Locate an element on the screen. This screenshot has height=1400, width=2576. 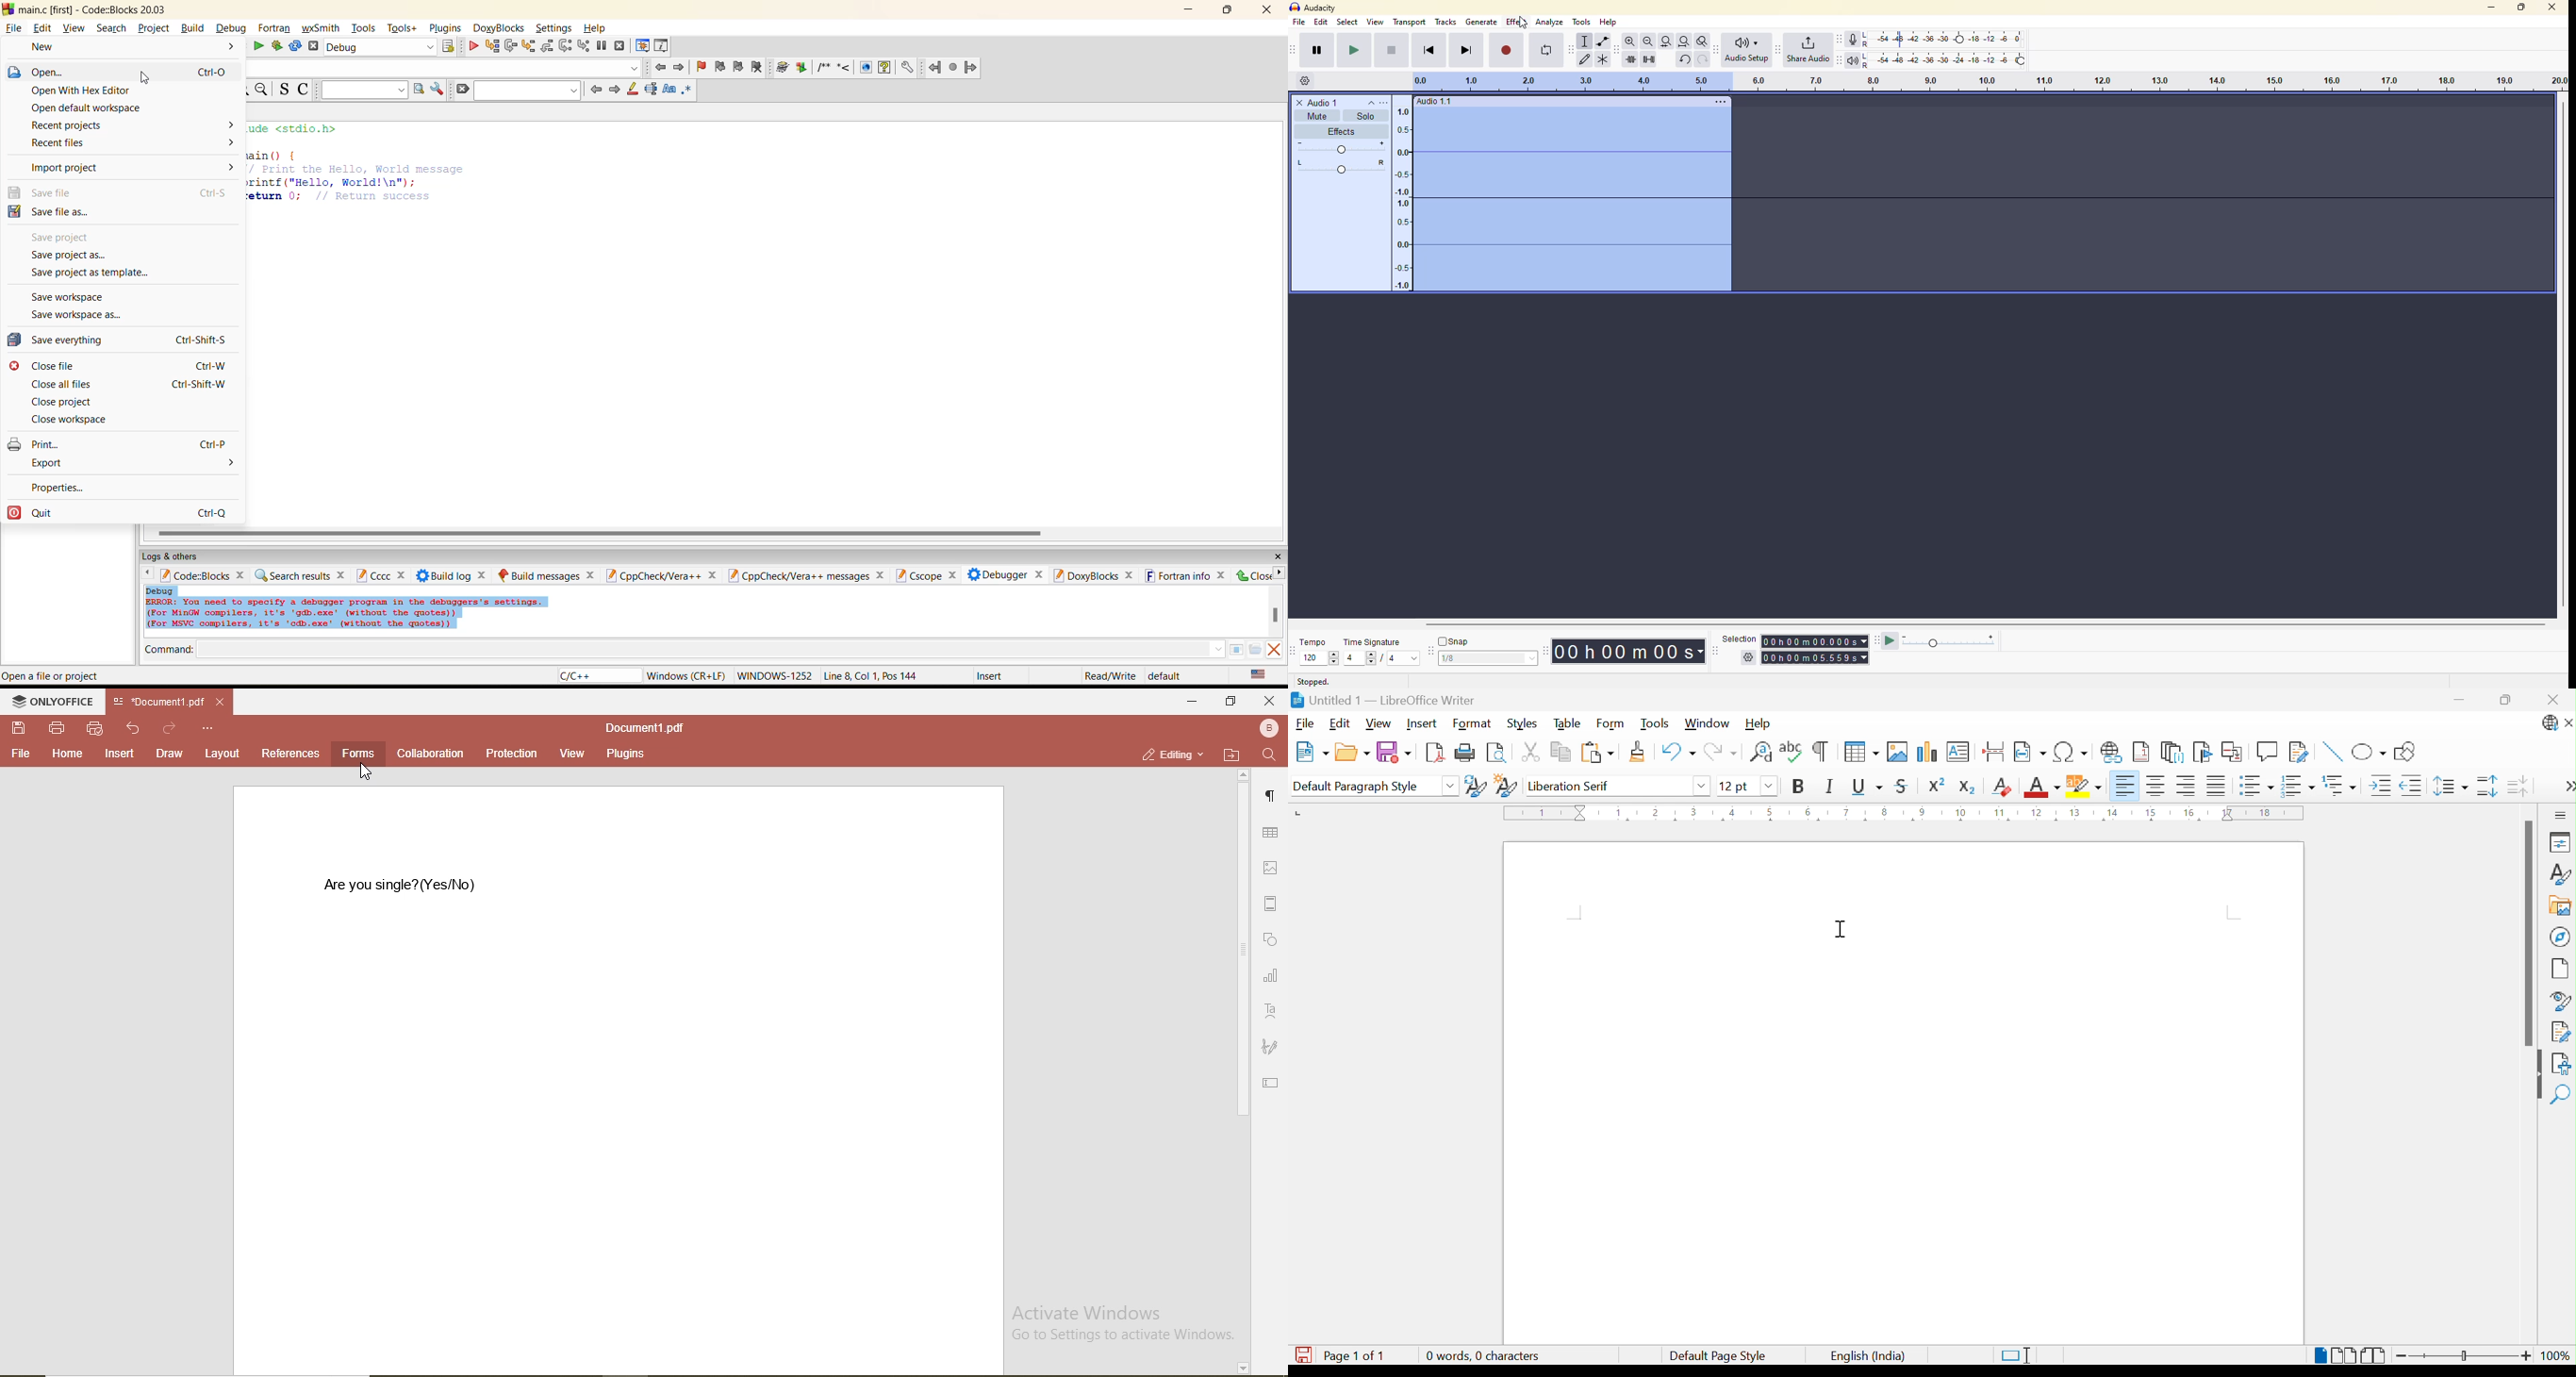
Insert table is located at coordinates (1864, 750).